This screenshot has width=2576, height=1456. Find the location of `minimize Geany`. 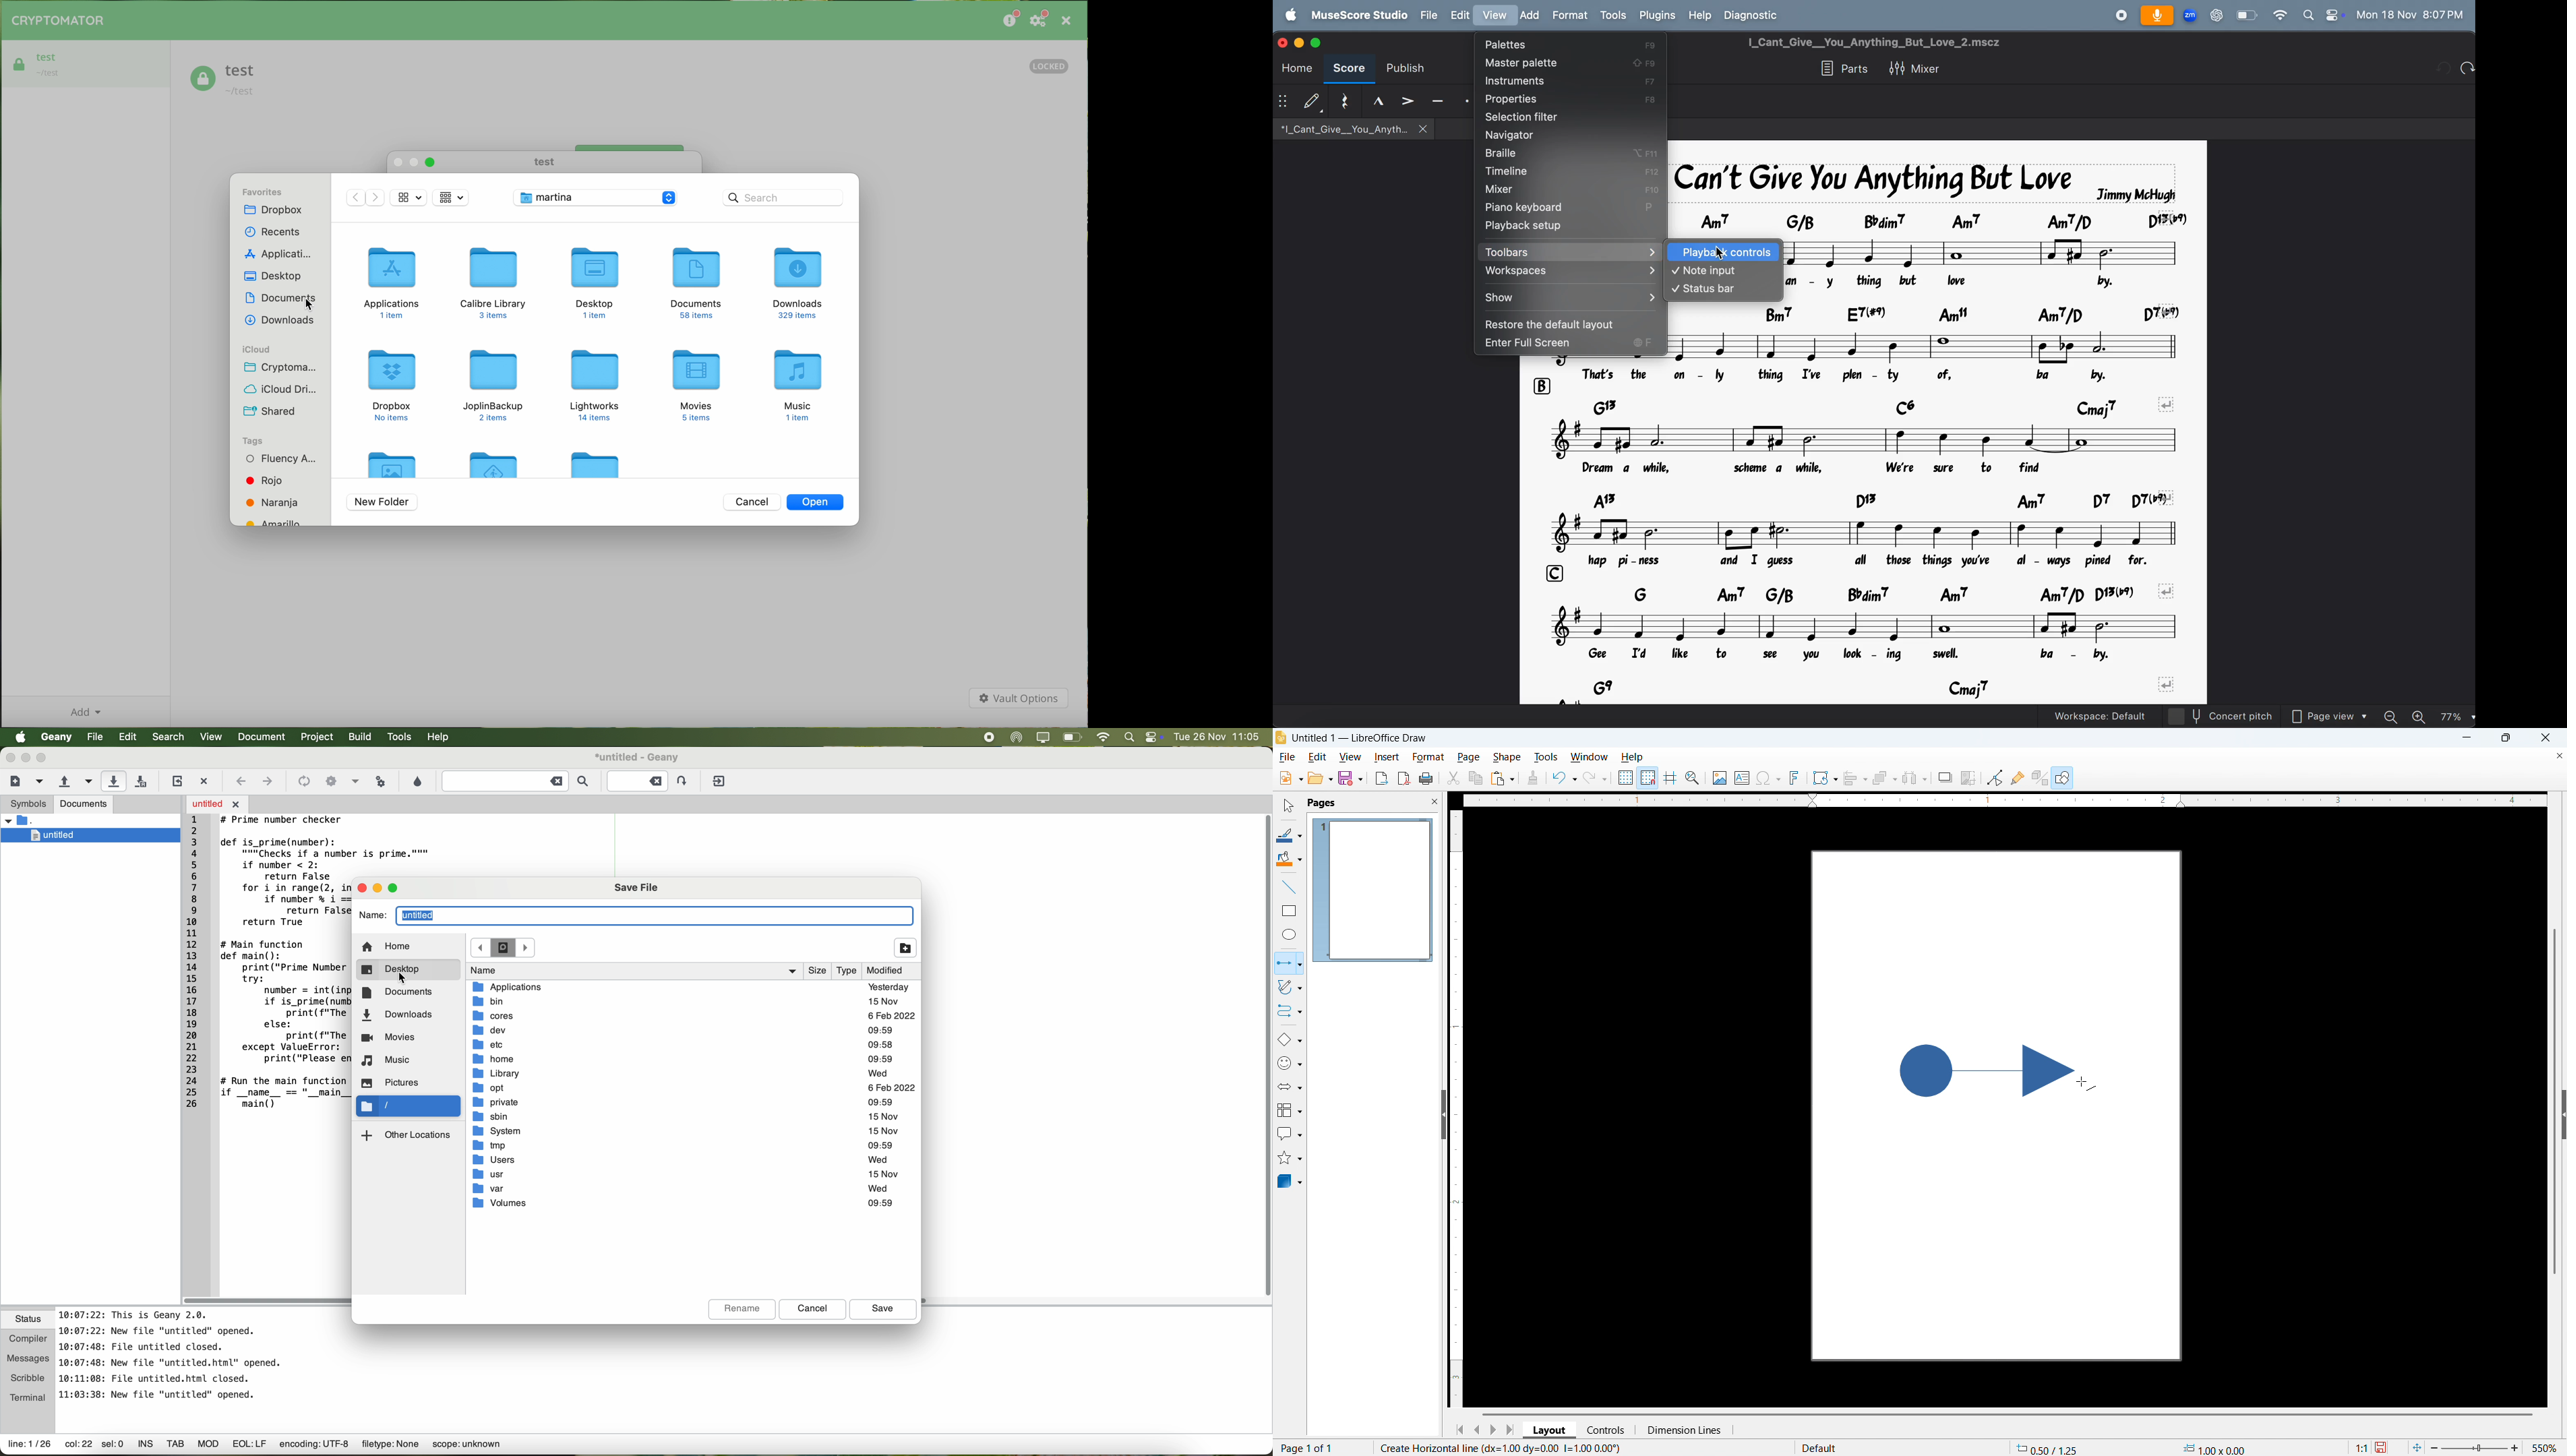

minimize Geany is located at coordinates (26, 757).